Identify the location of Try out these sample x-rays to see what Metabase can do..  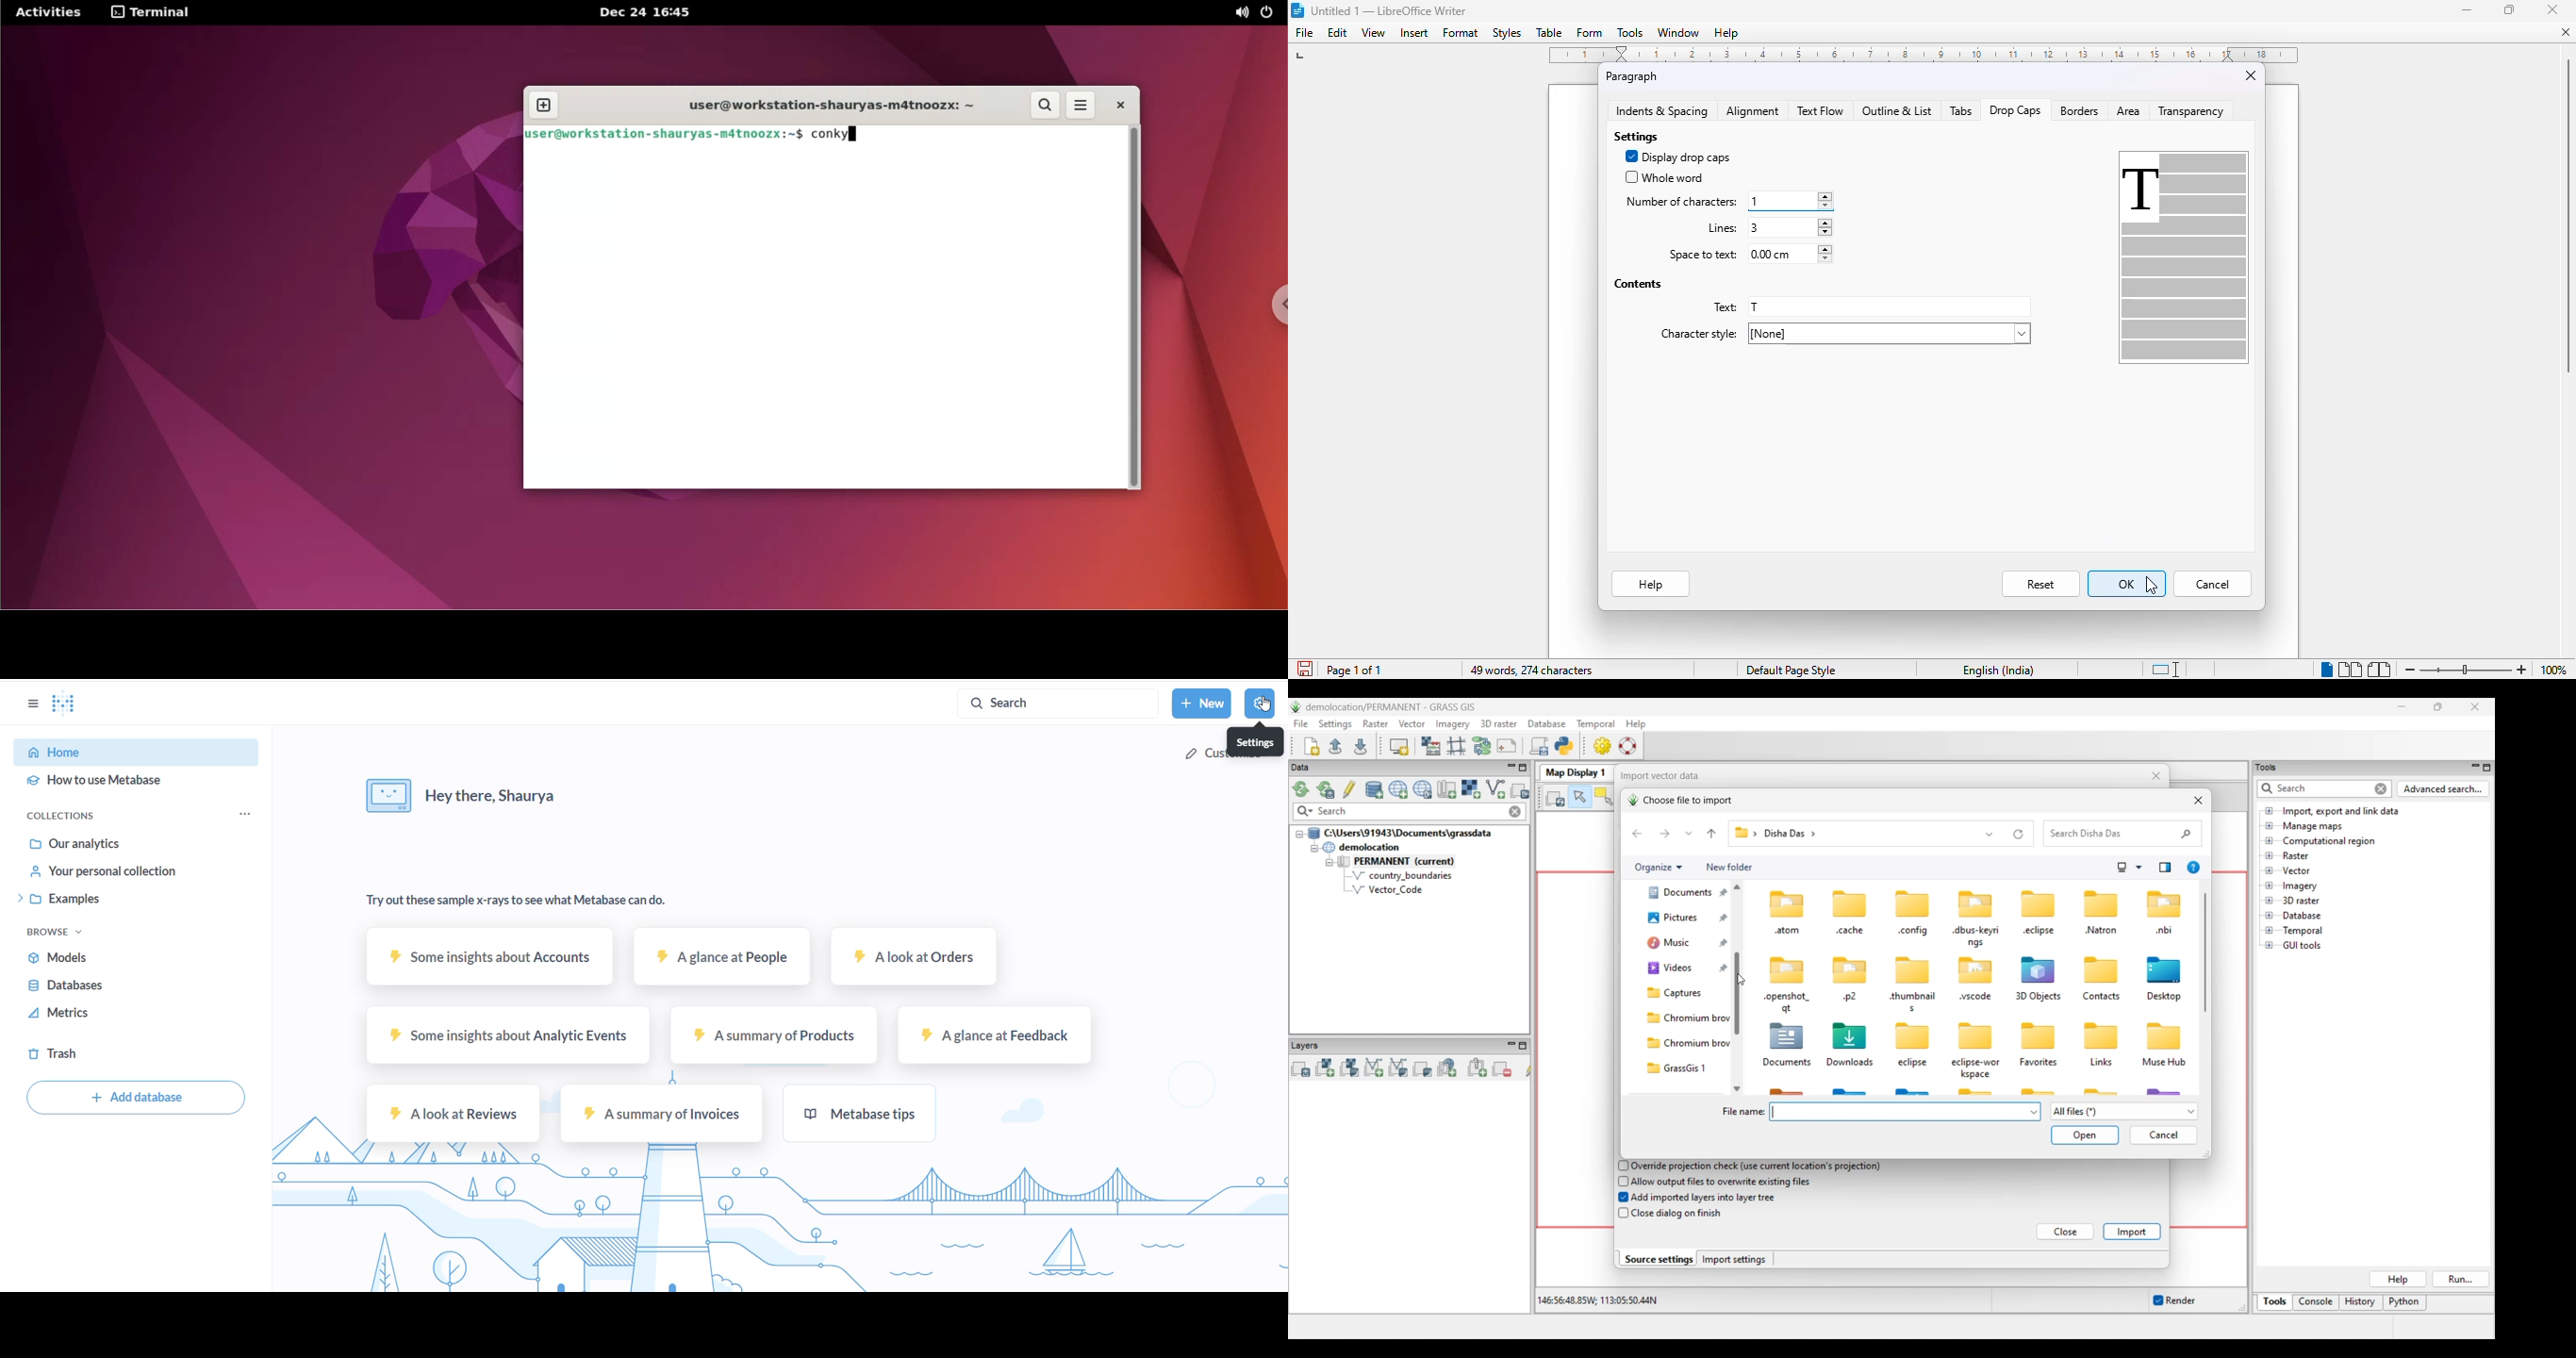
(519, 900).